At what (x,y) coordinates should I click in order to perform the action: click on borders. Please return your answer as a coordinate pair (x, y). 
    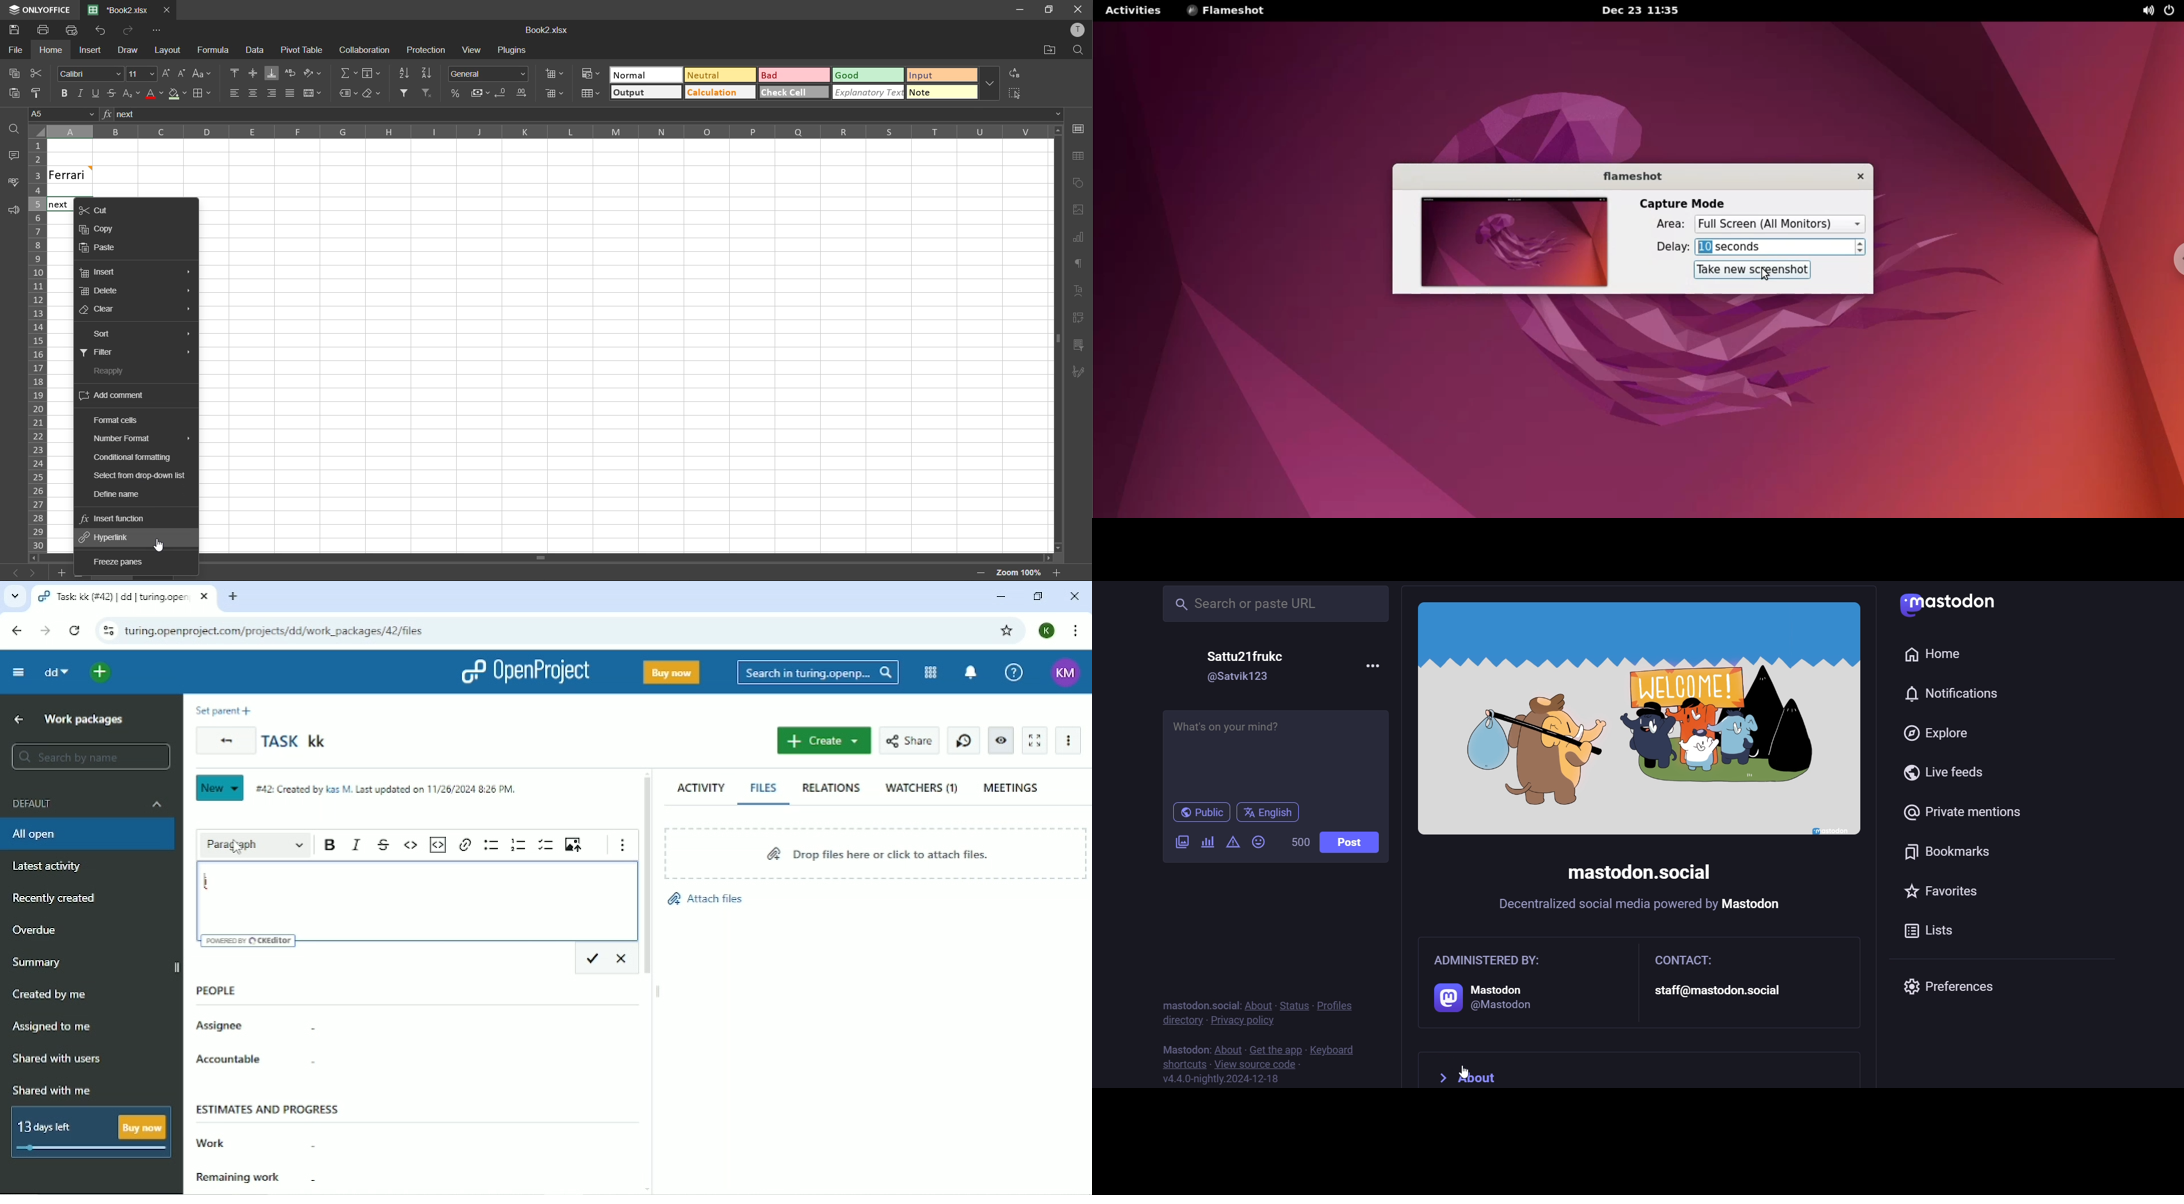
    Looking at the image, I should click on (201, 94).